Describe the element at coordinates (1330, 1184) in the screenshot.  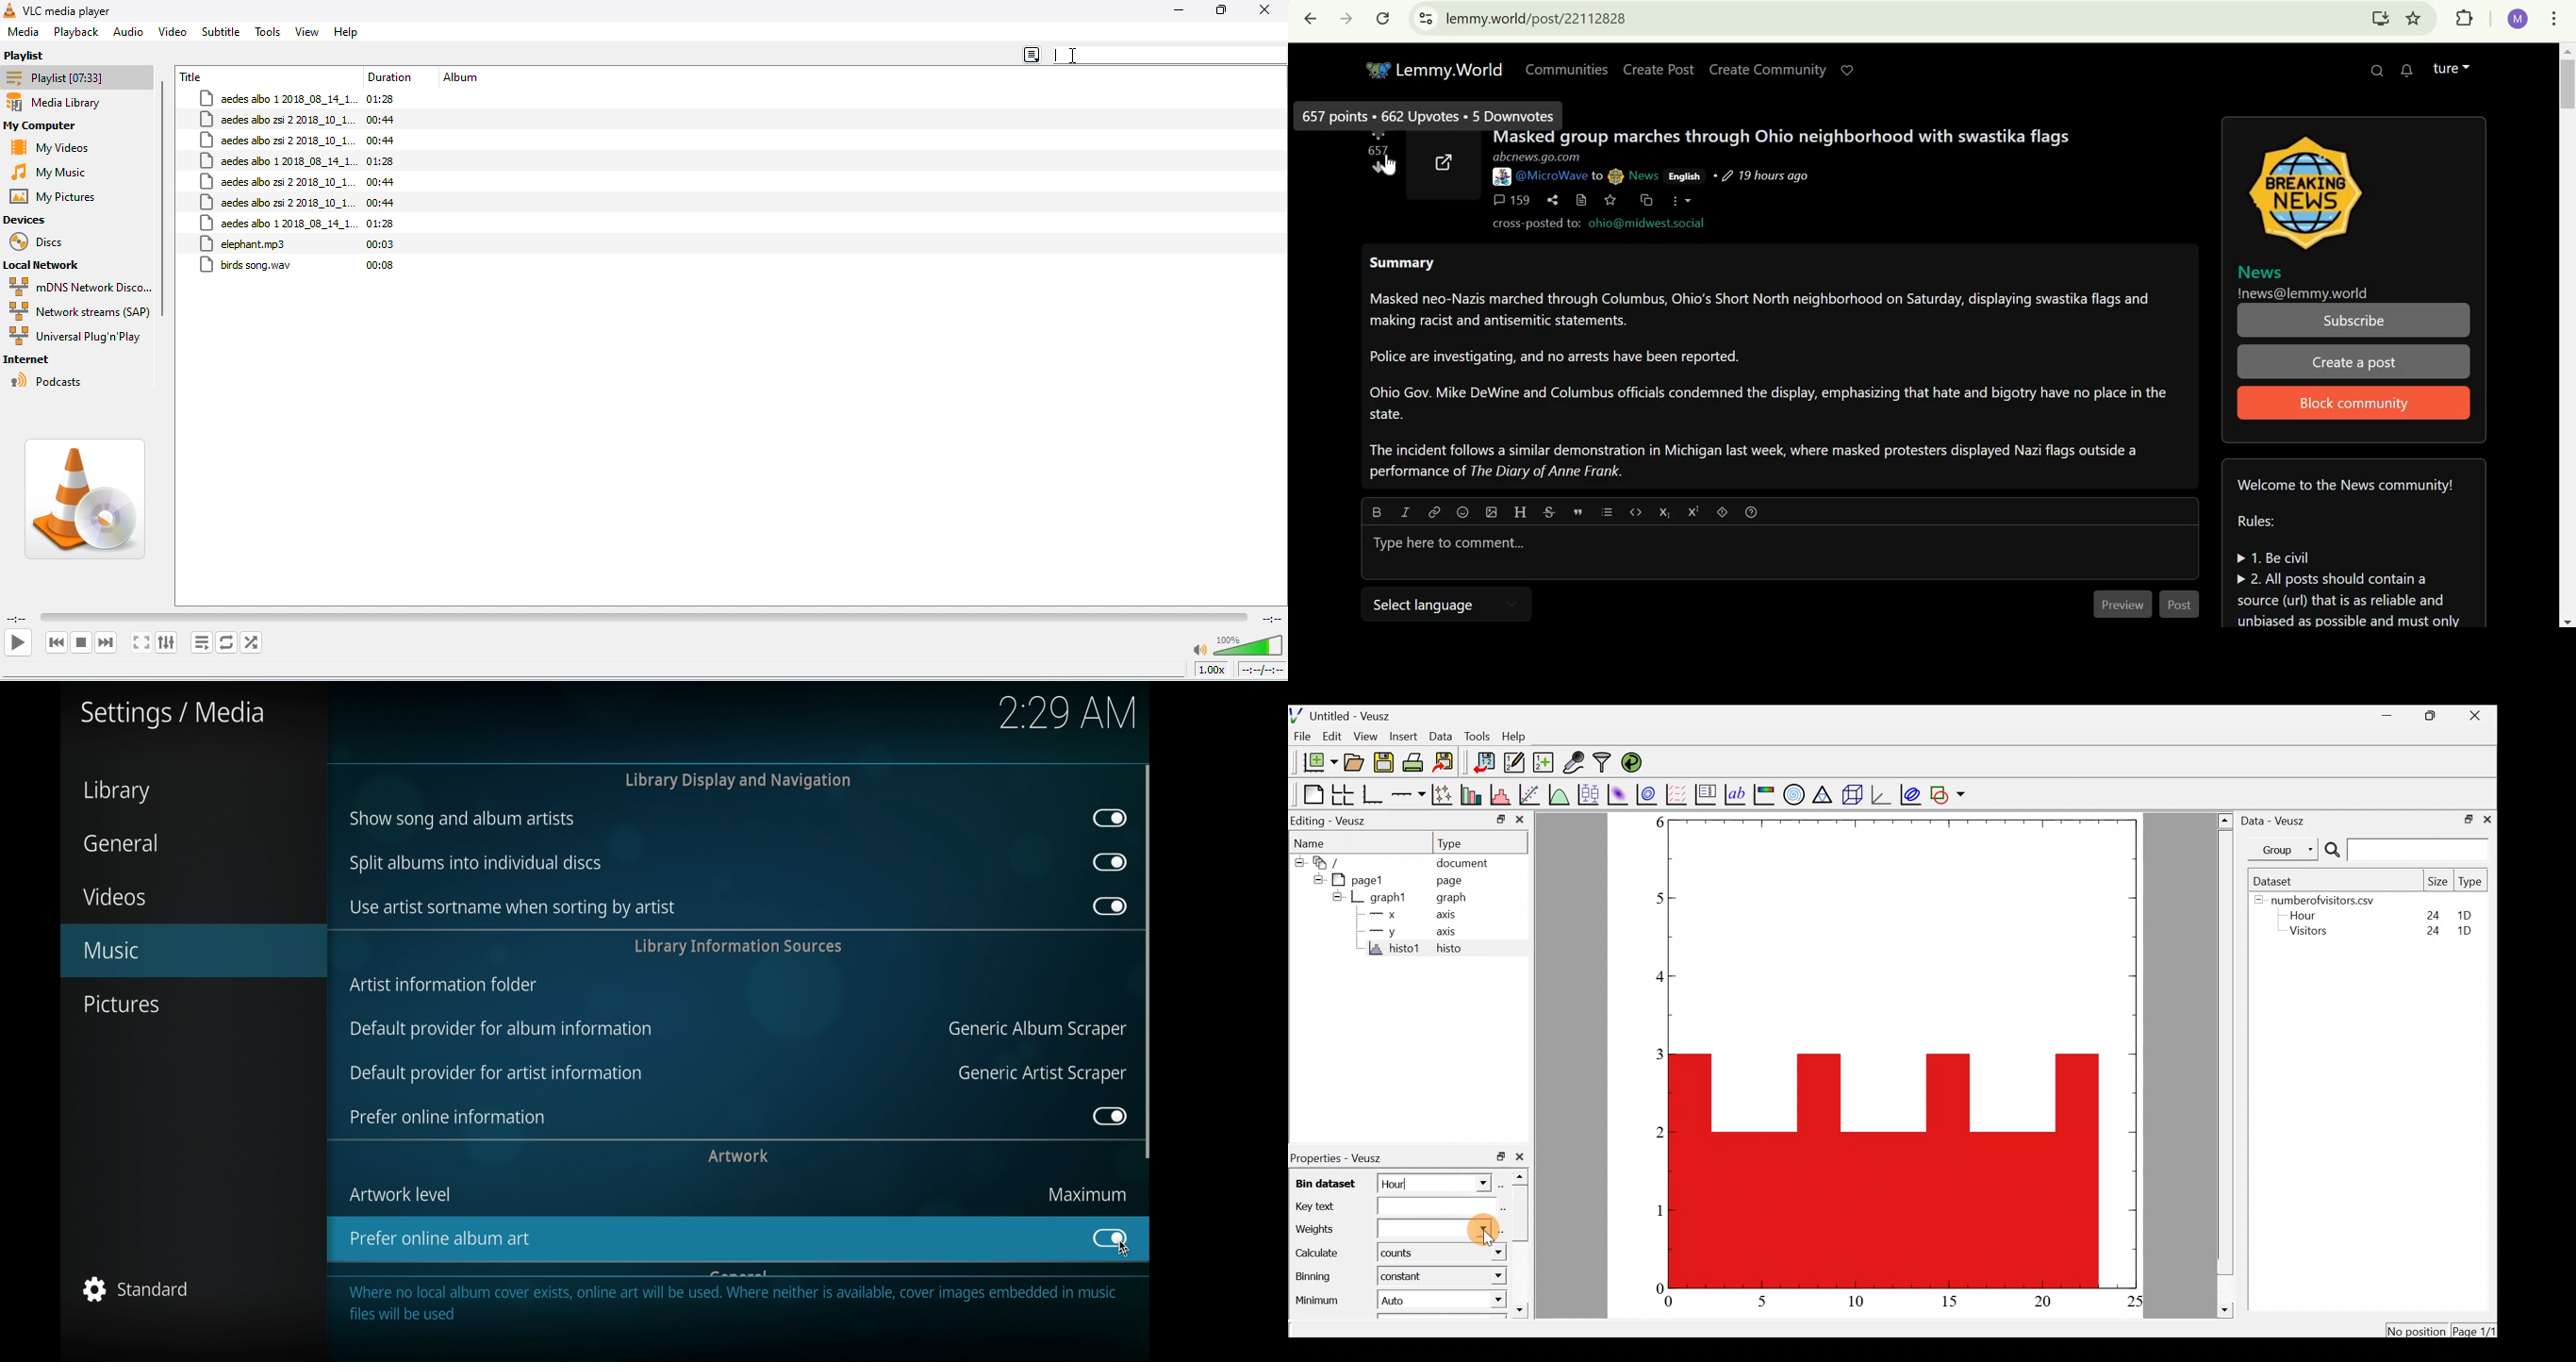
I see `Bin dataset` at that location.